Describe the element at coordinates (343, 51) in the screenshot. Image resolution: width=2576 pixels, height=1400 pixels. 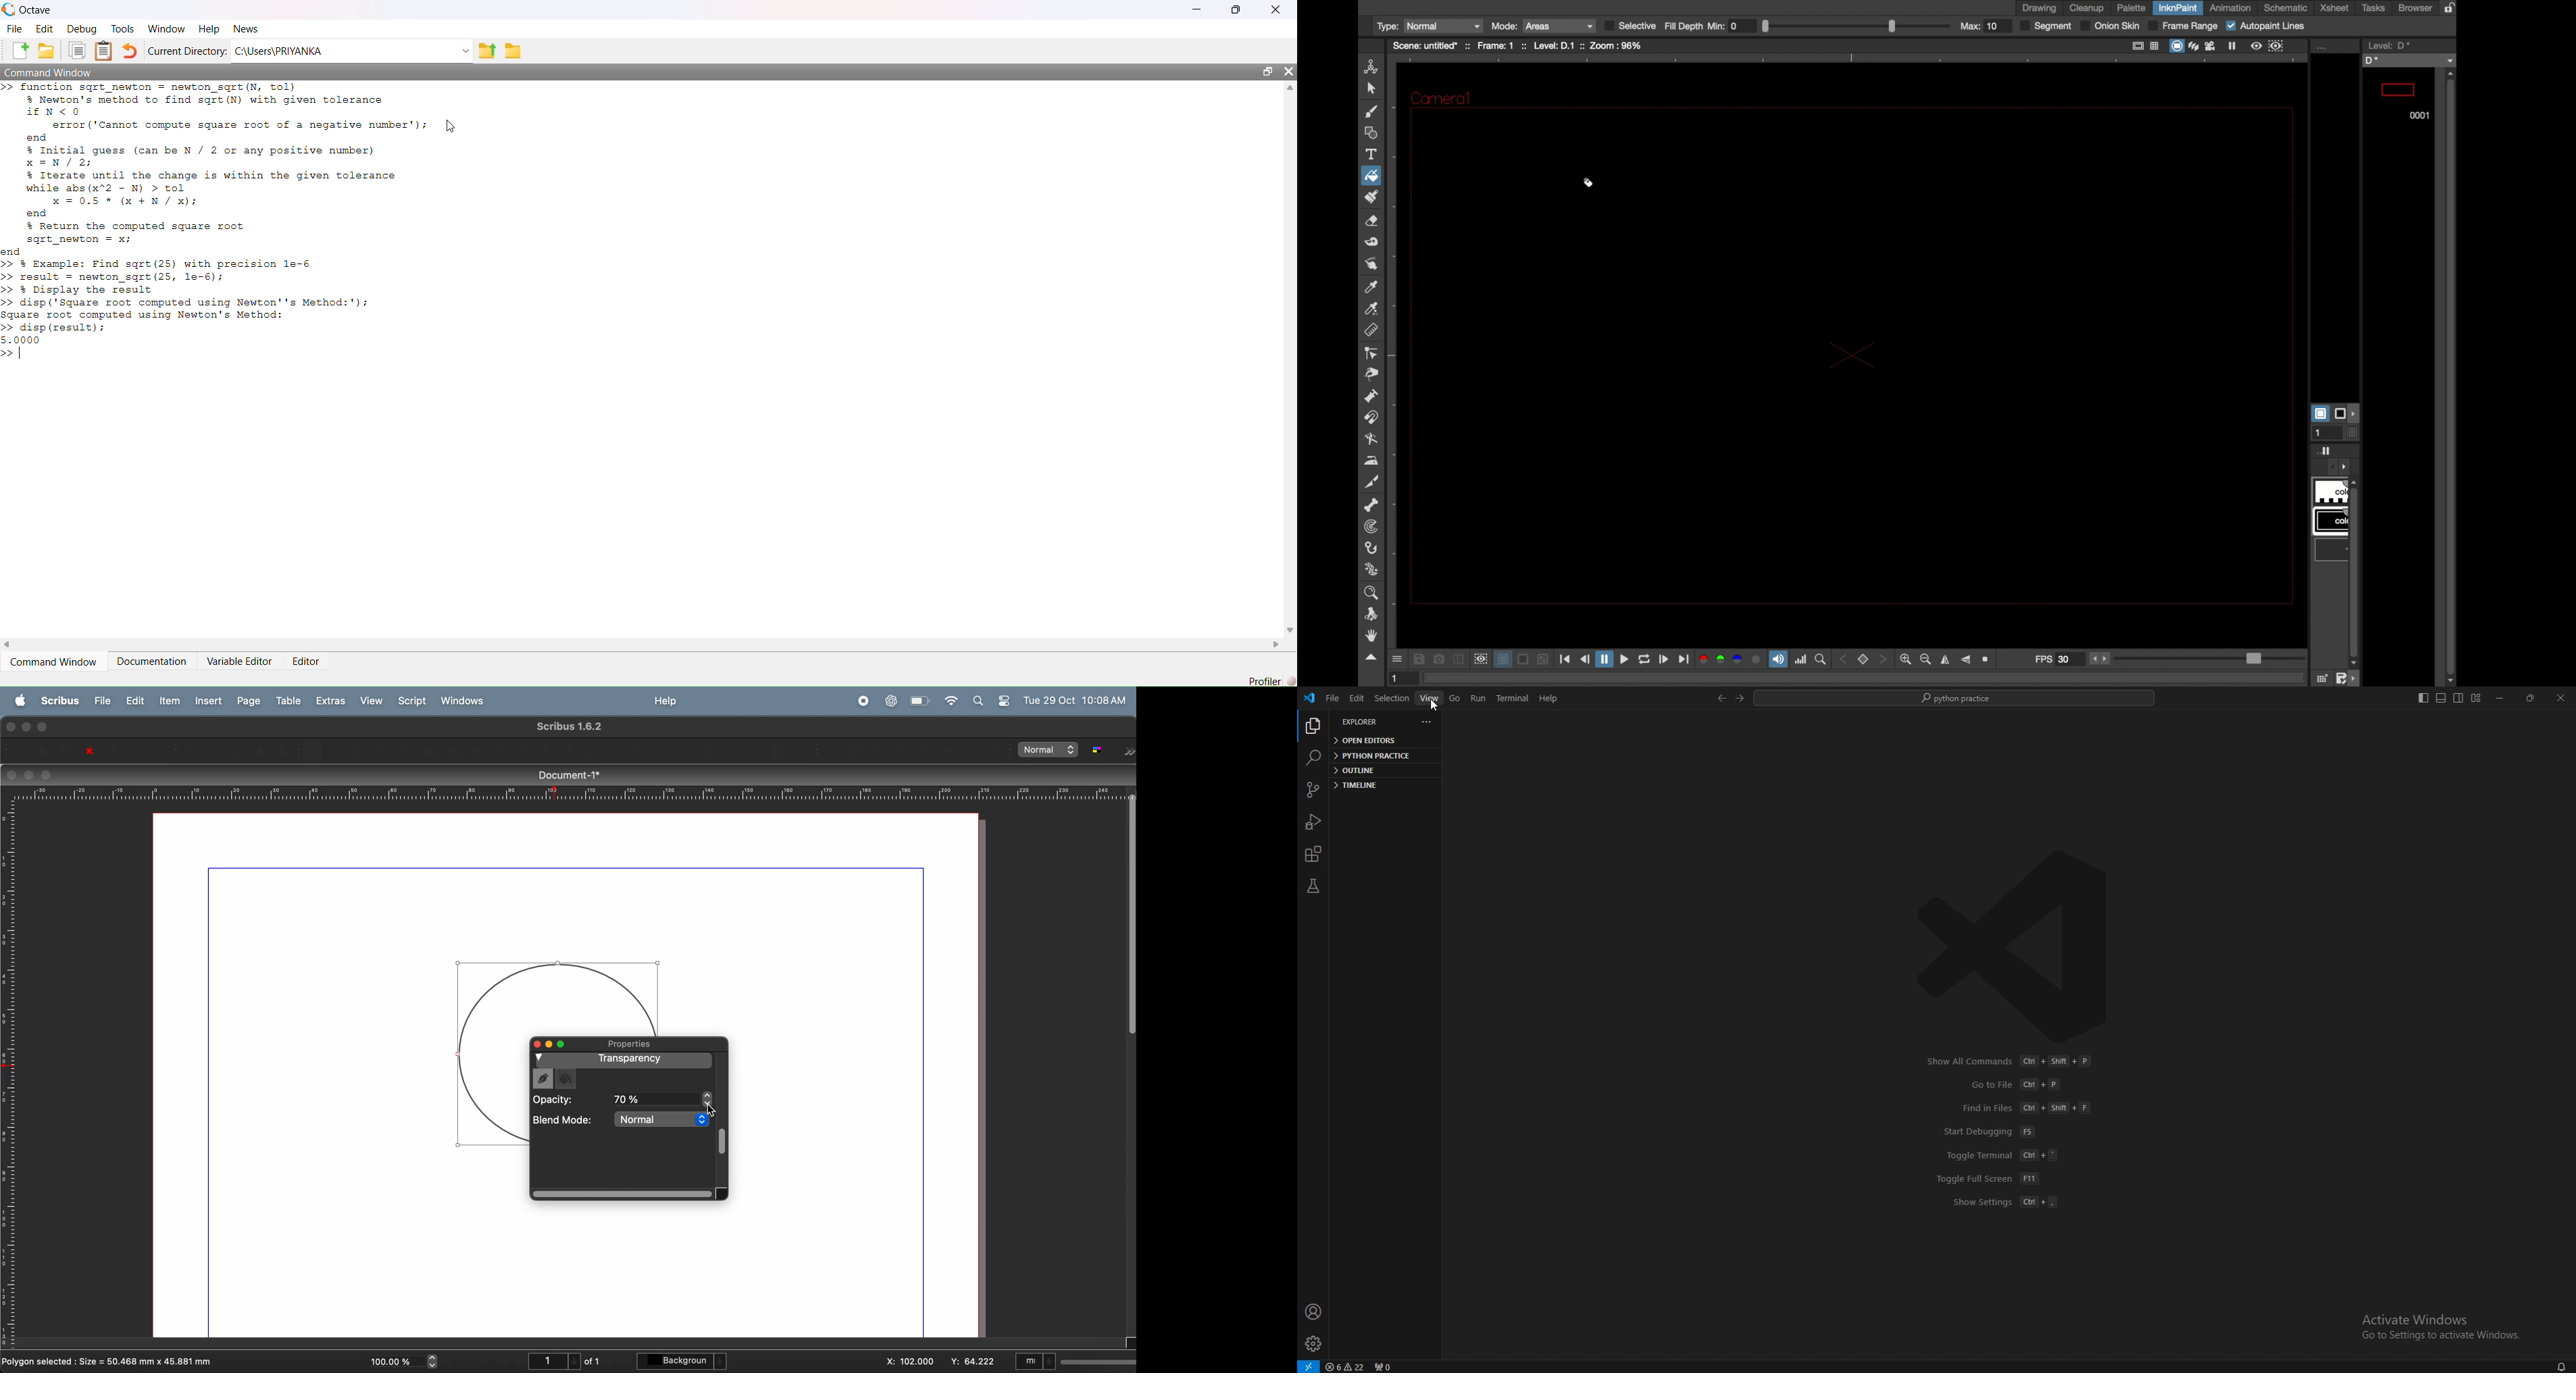
I see `C:/Users?PRIYANKA` at that location.